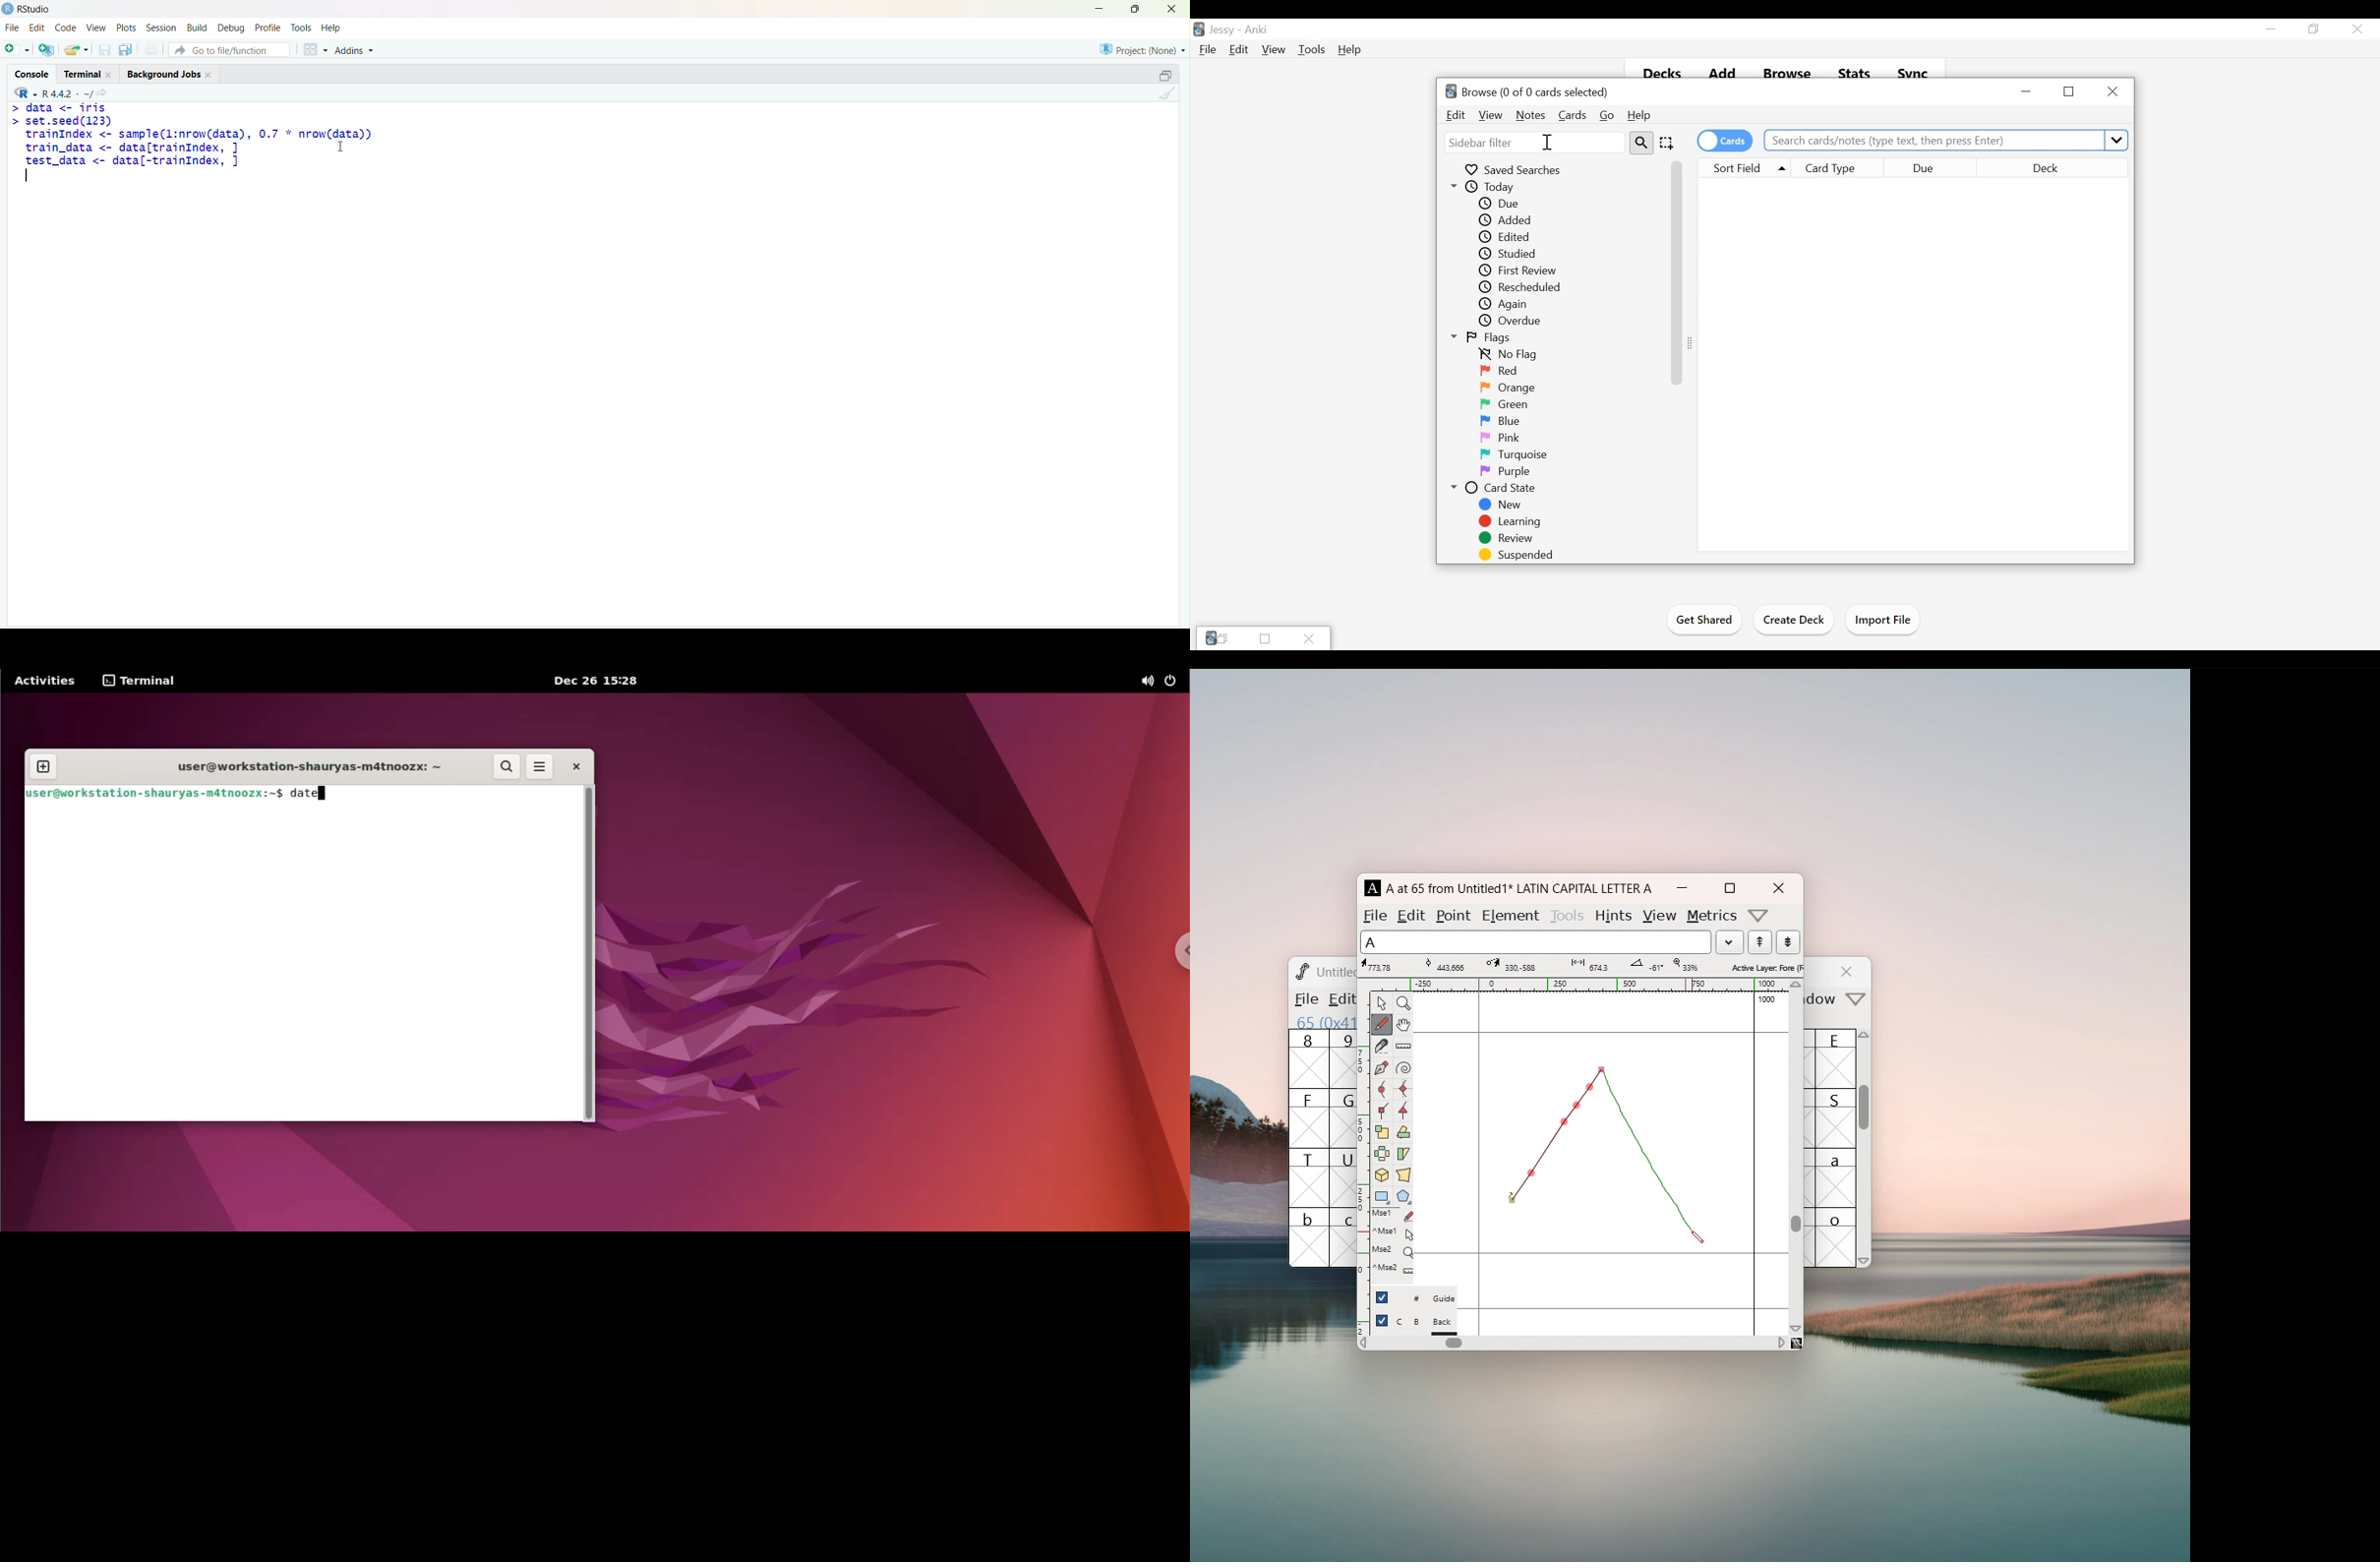  I want to click on more options, so click(540, 768).